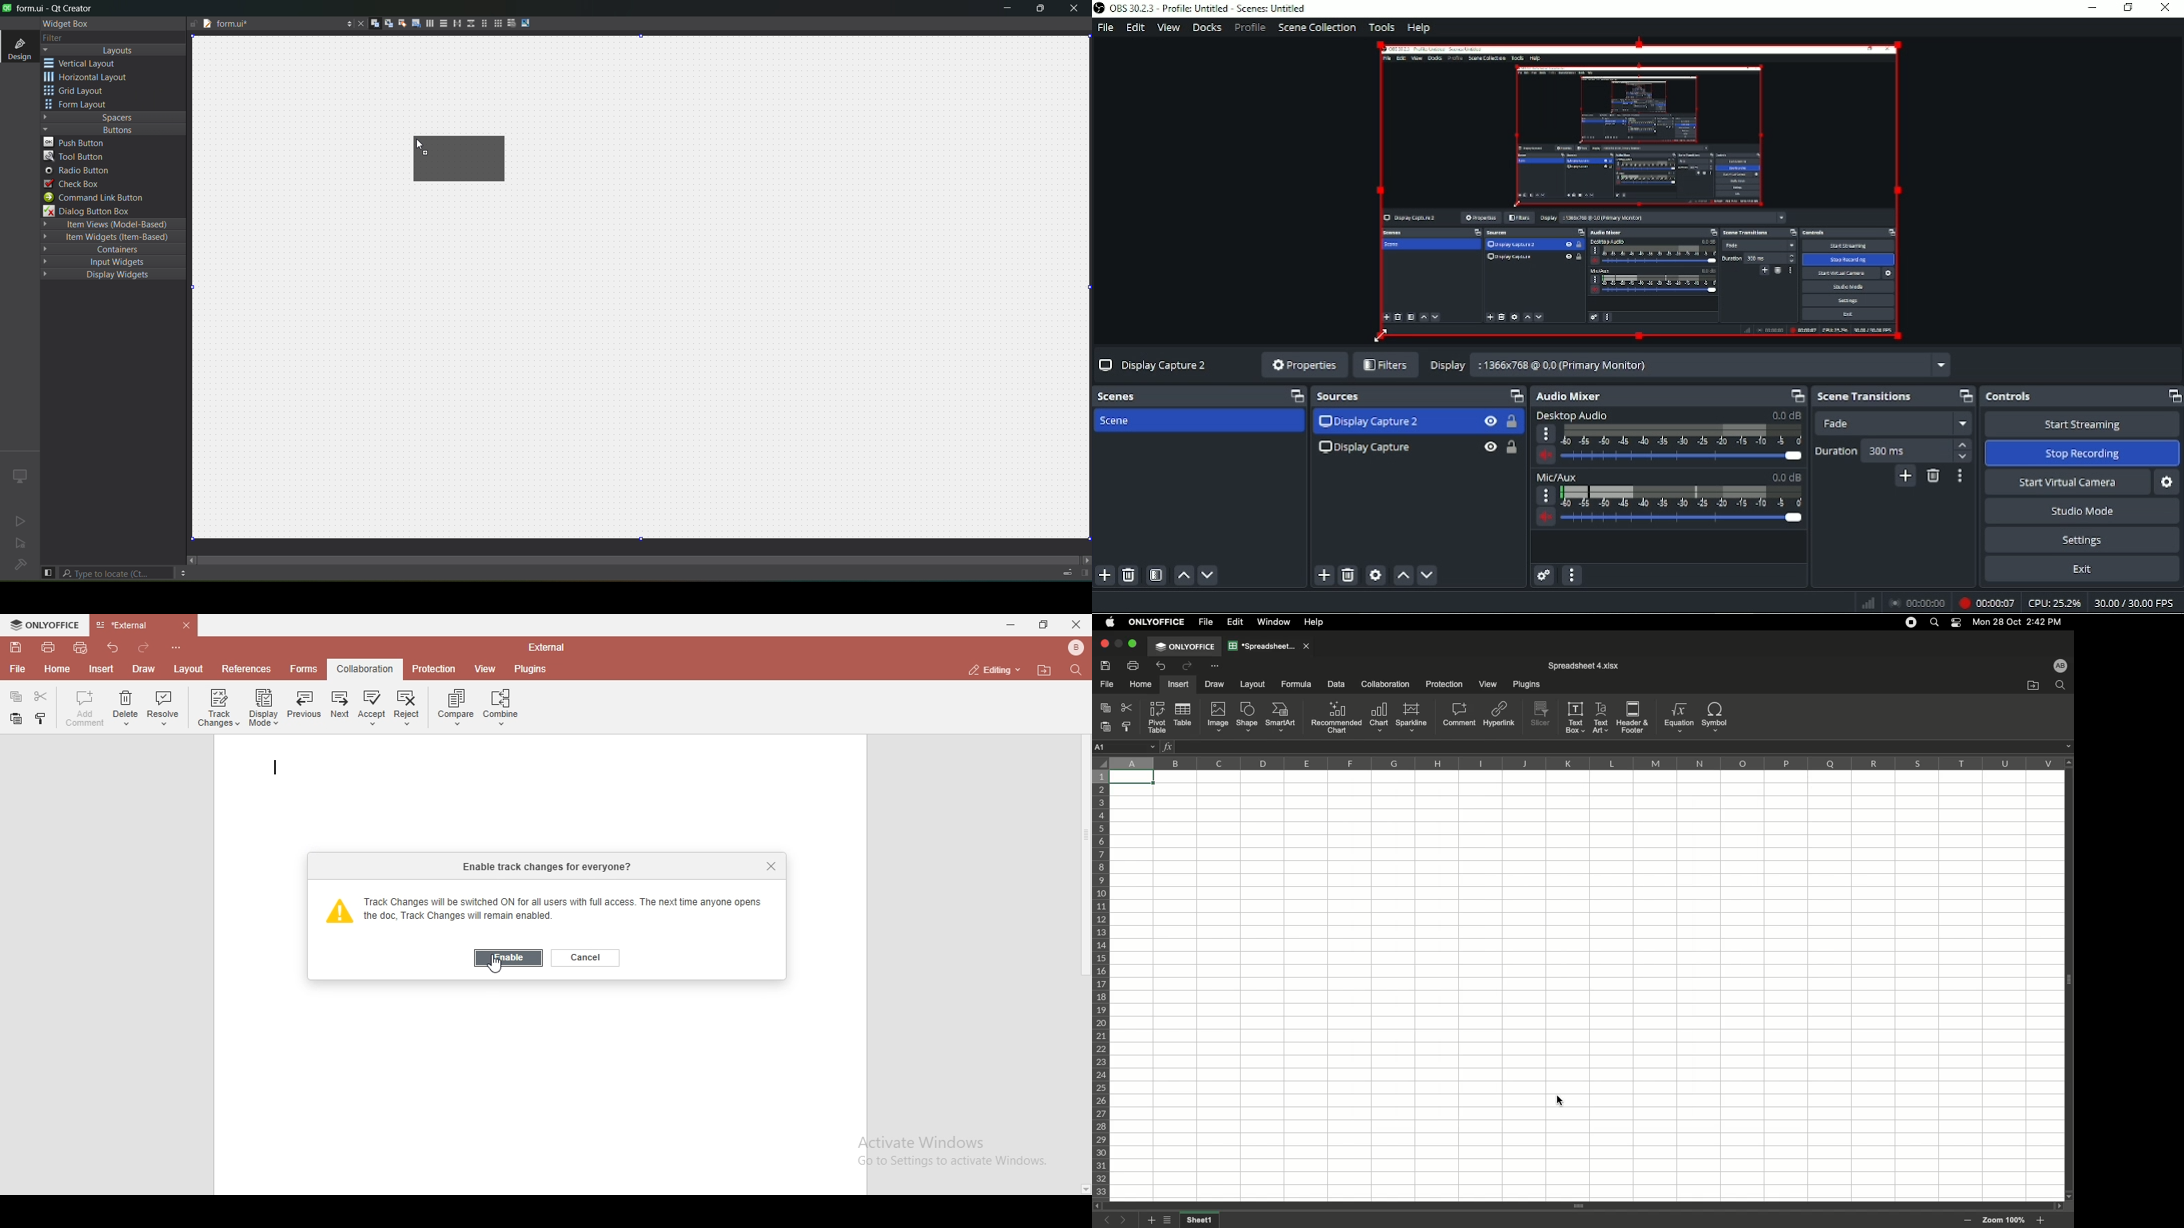 This screenshot has width=2184, height=1232. What do you see at coordinates (1571, 415) in the screenshot?
I see `Desktop Audio` at bounding box center [1571, 415].